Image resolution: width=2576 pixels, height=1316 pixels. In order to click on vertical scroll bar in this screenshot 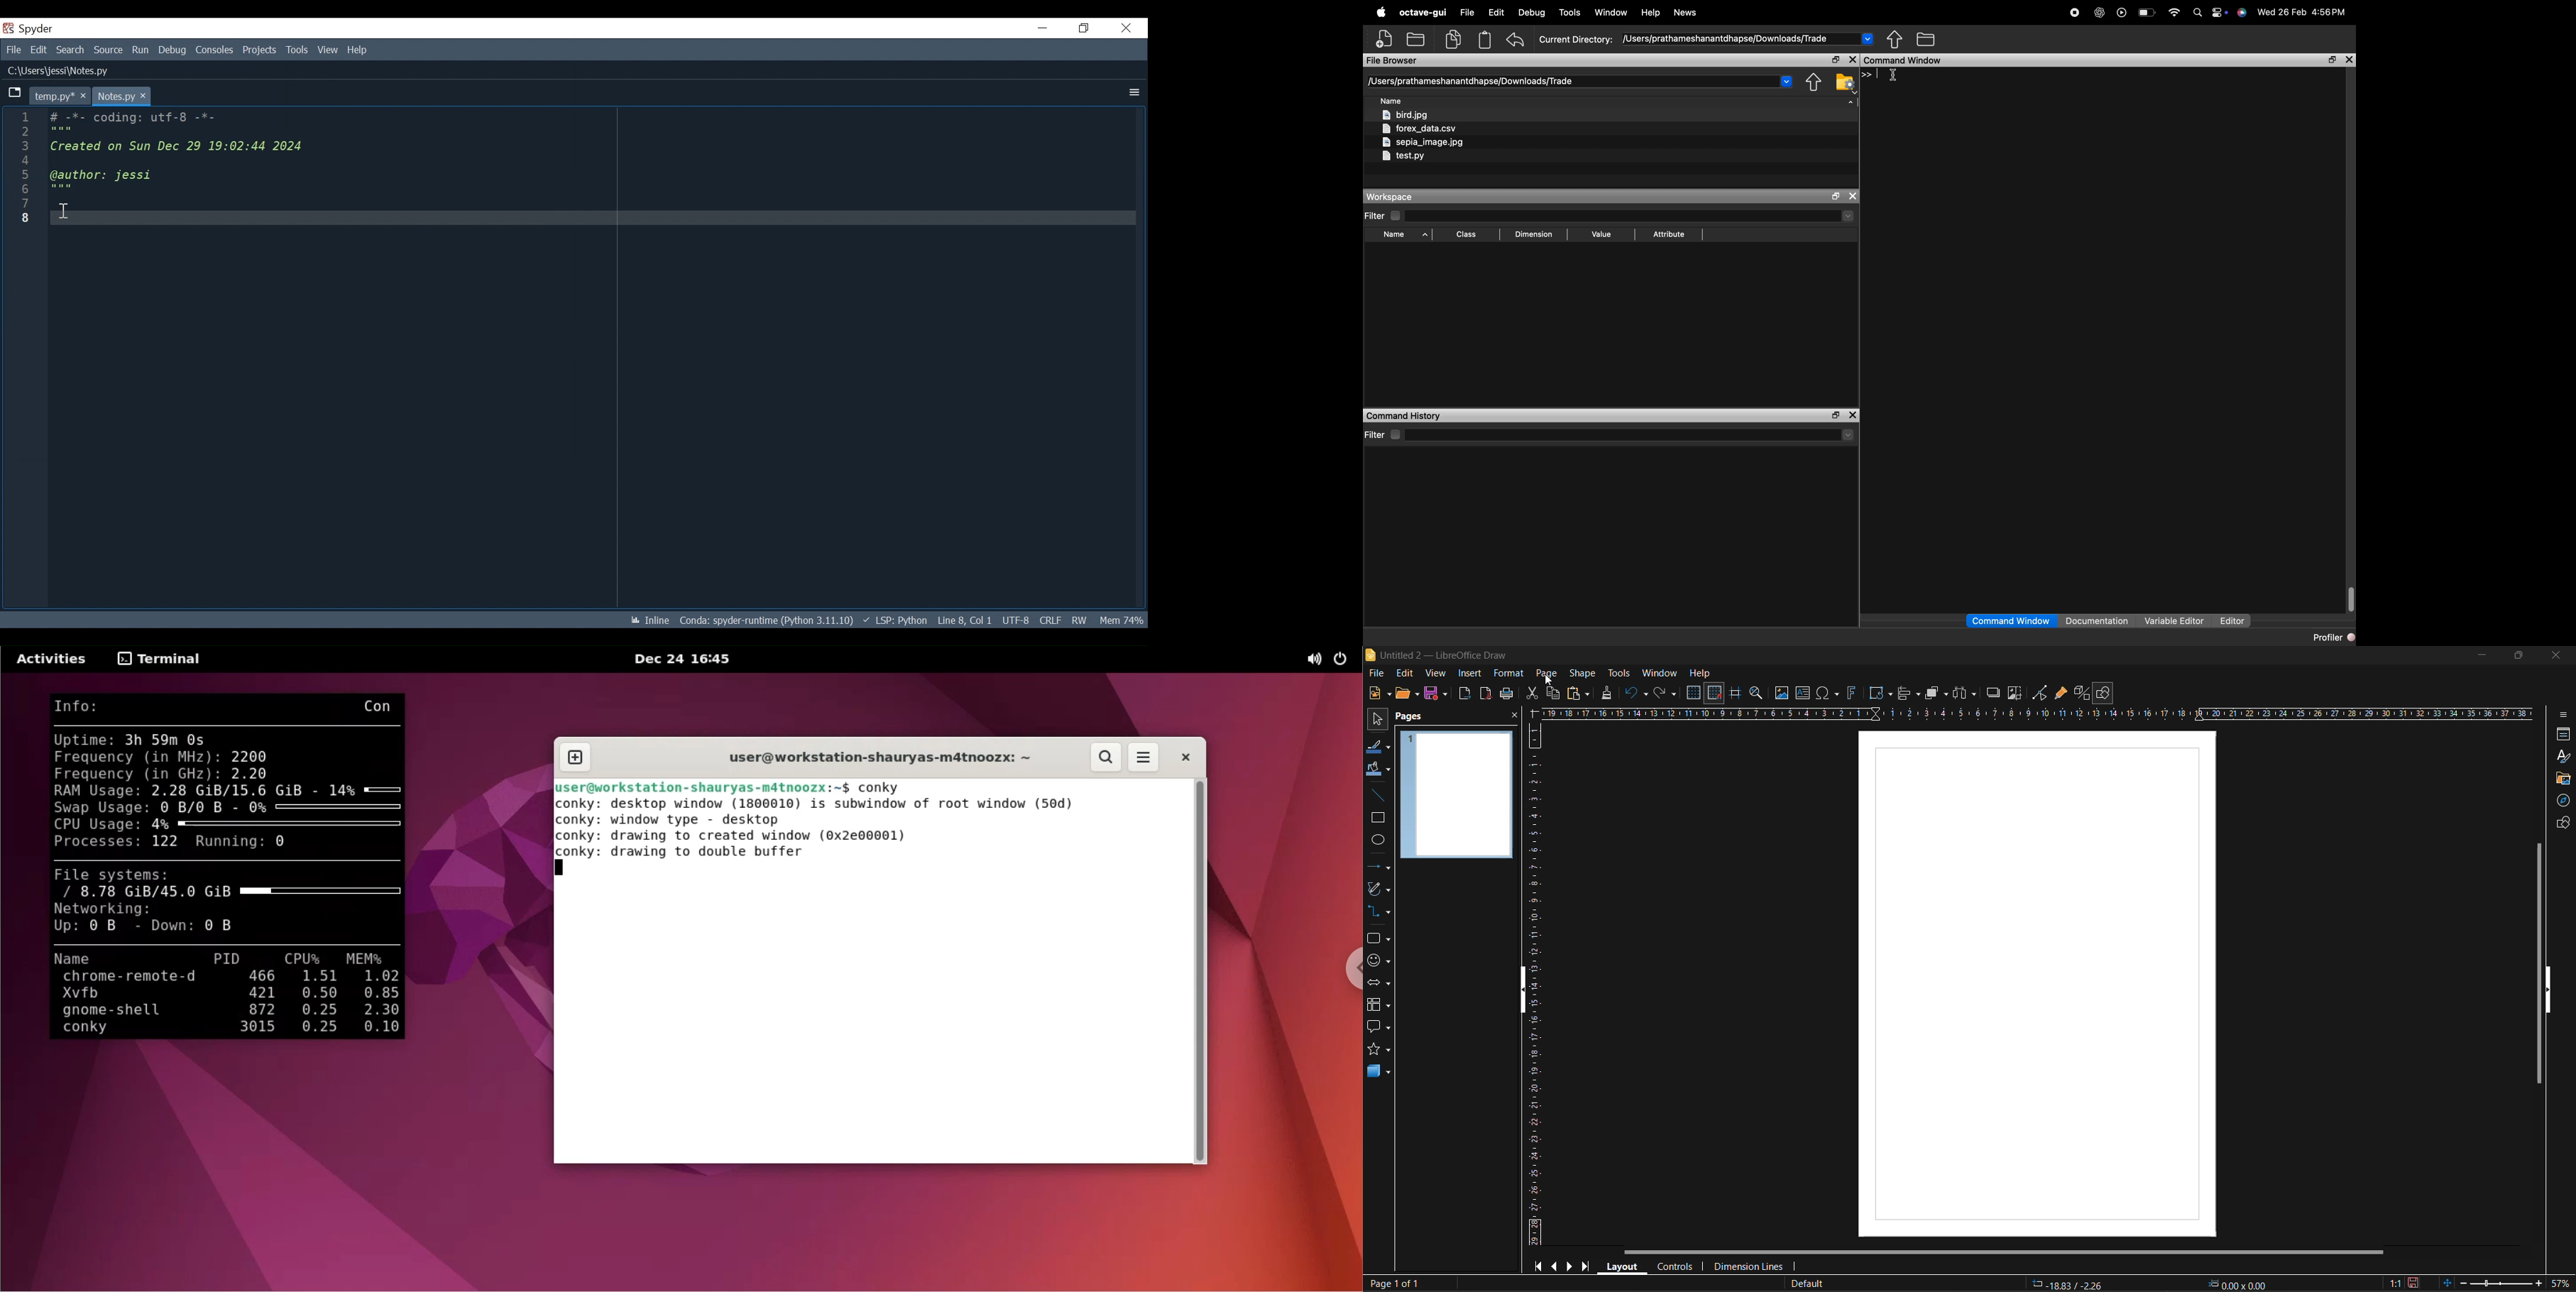, I will do `click(2535, 963)`.